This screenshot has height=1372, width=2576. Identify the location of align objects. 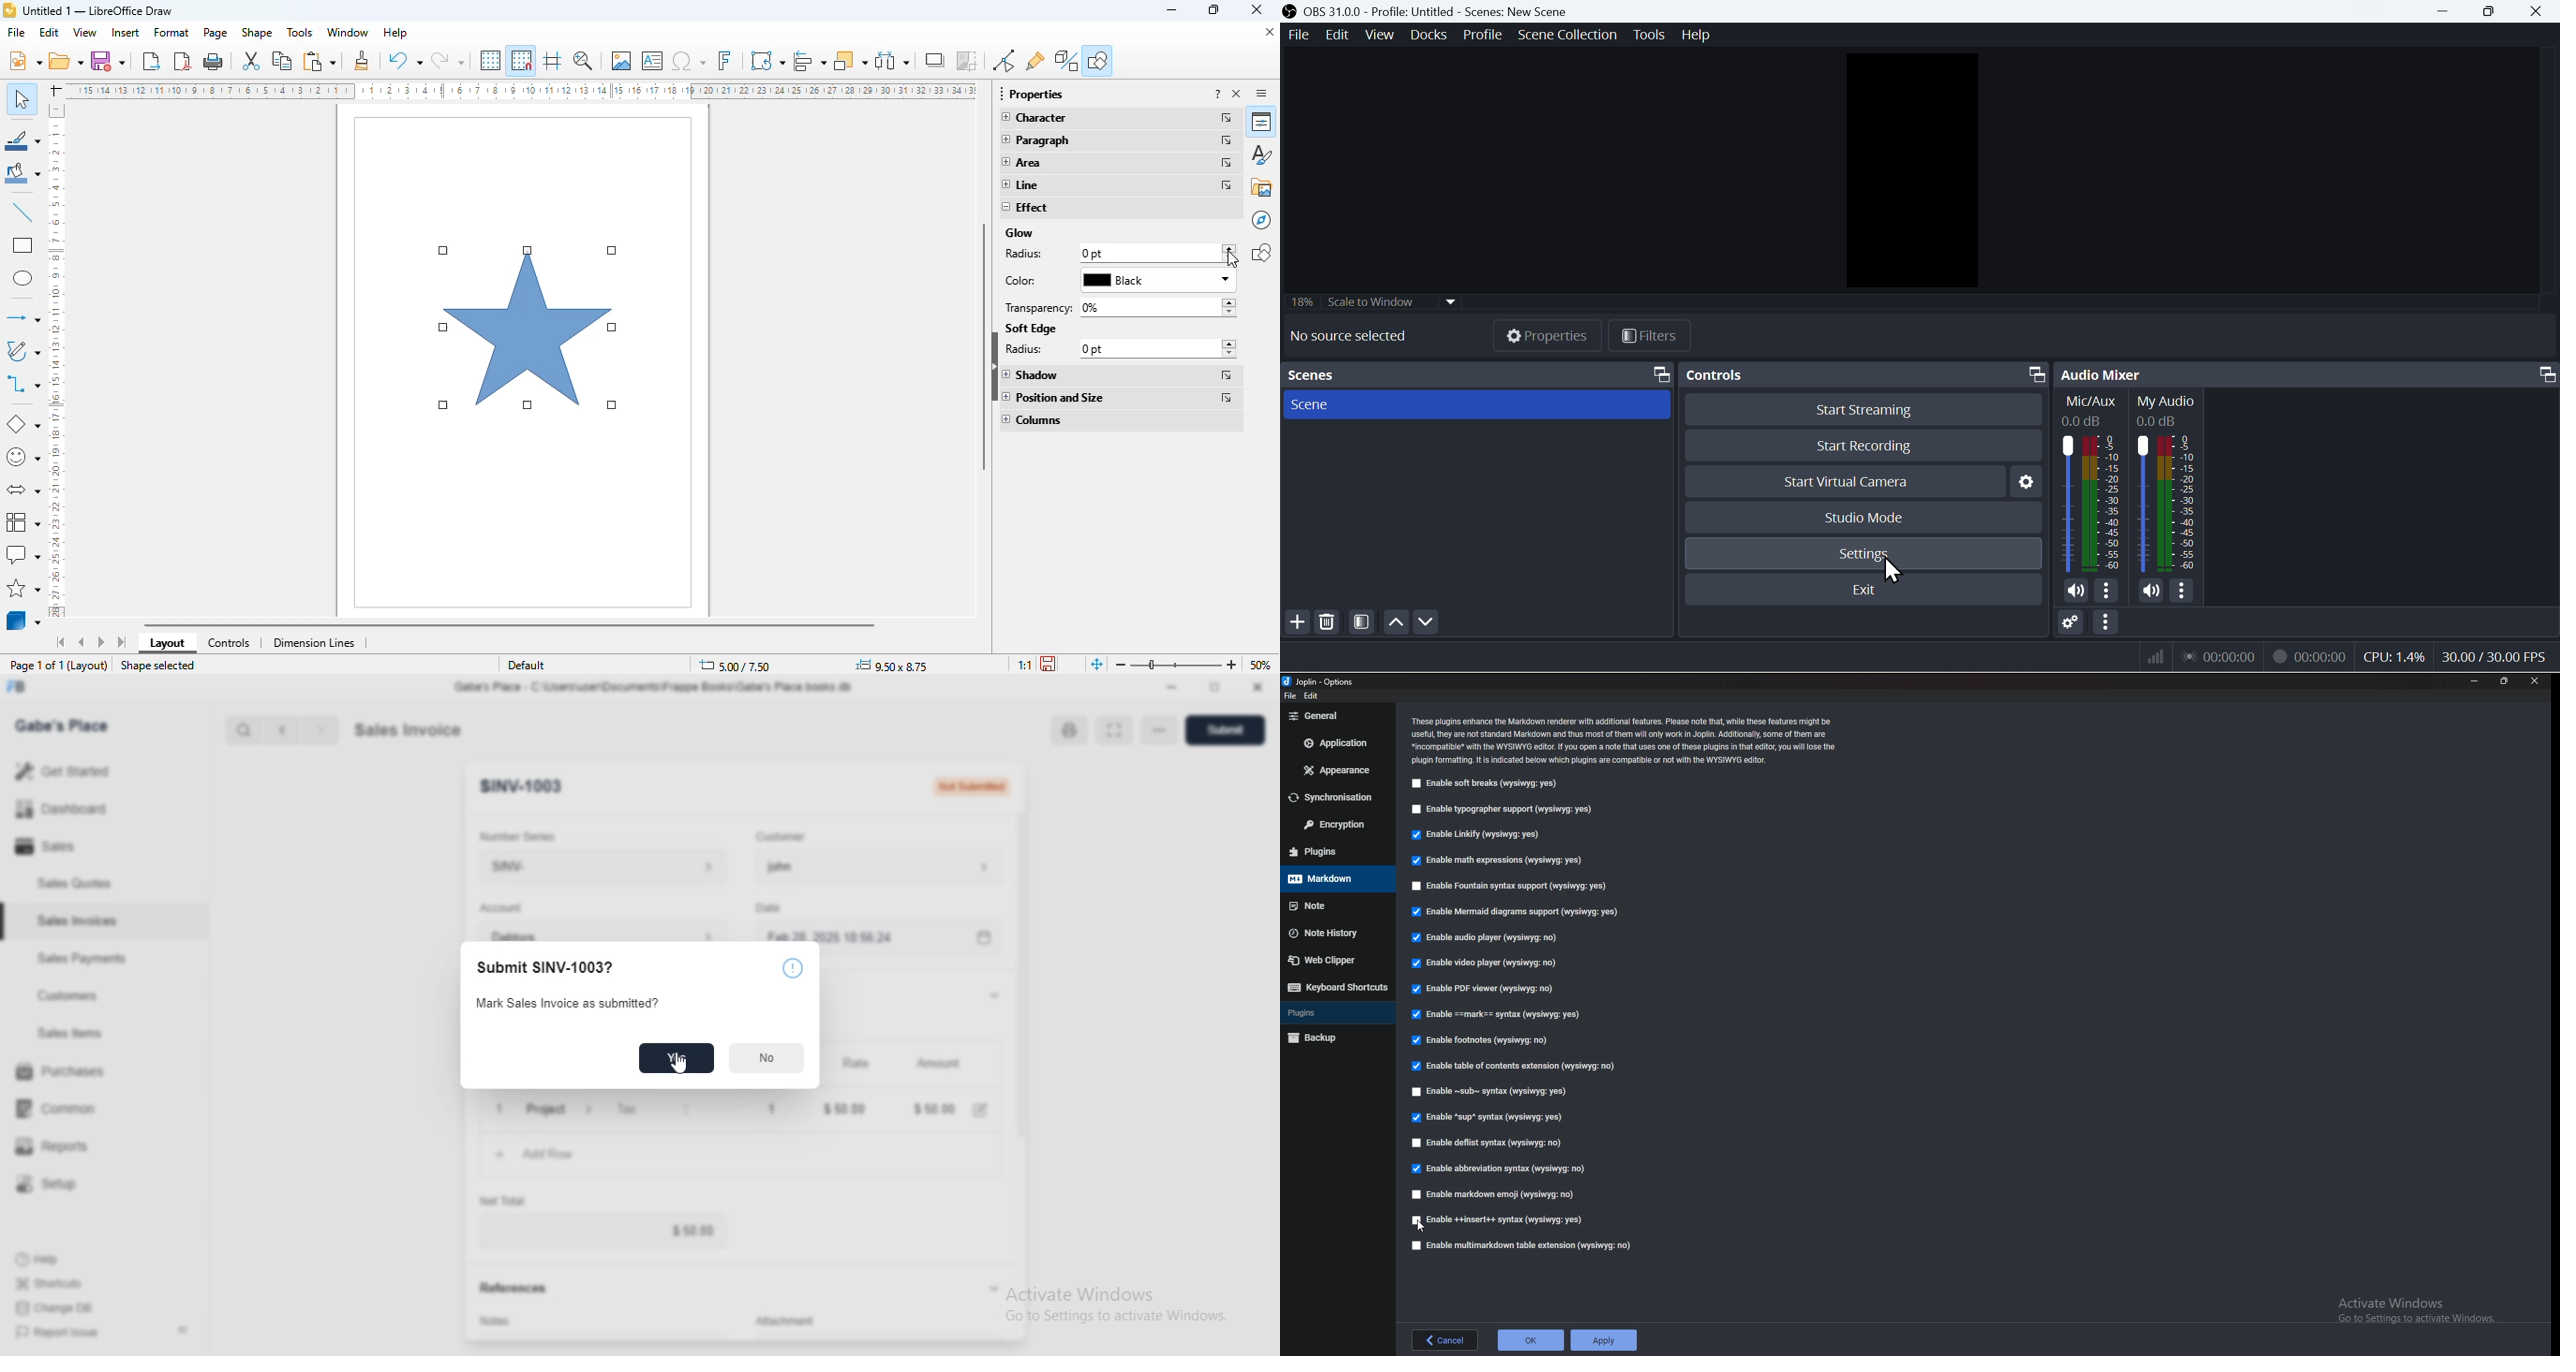
(811, 60).